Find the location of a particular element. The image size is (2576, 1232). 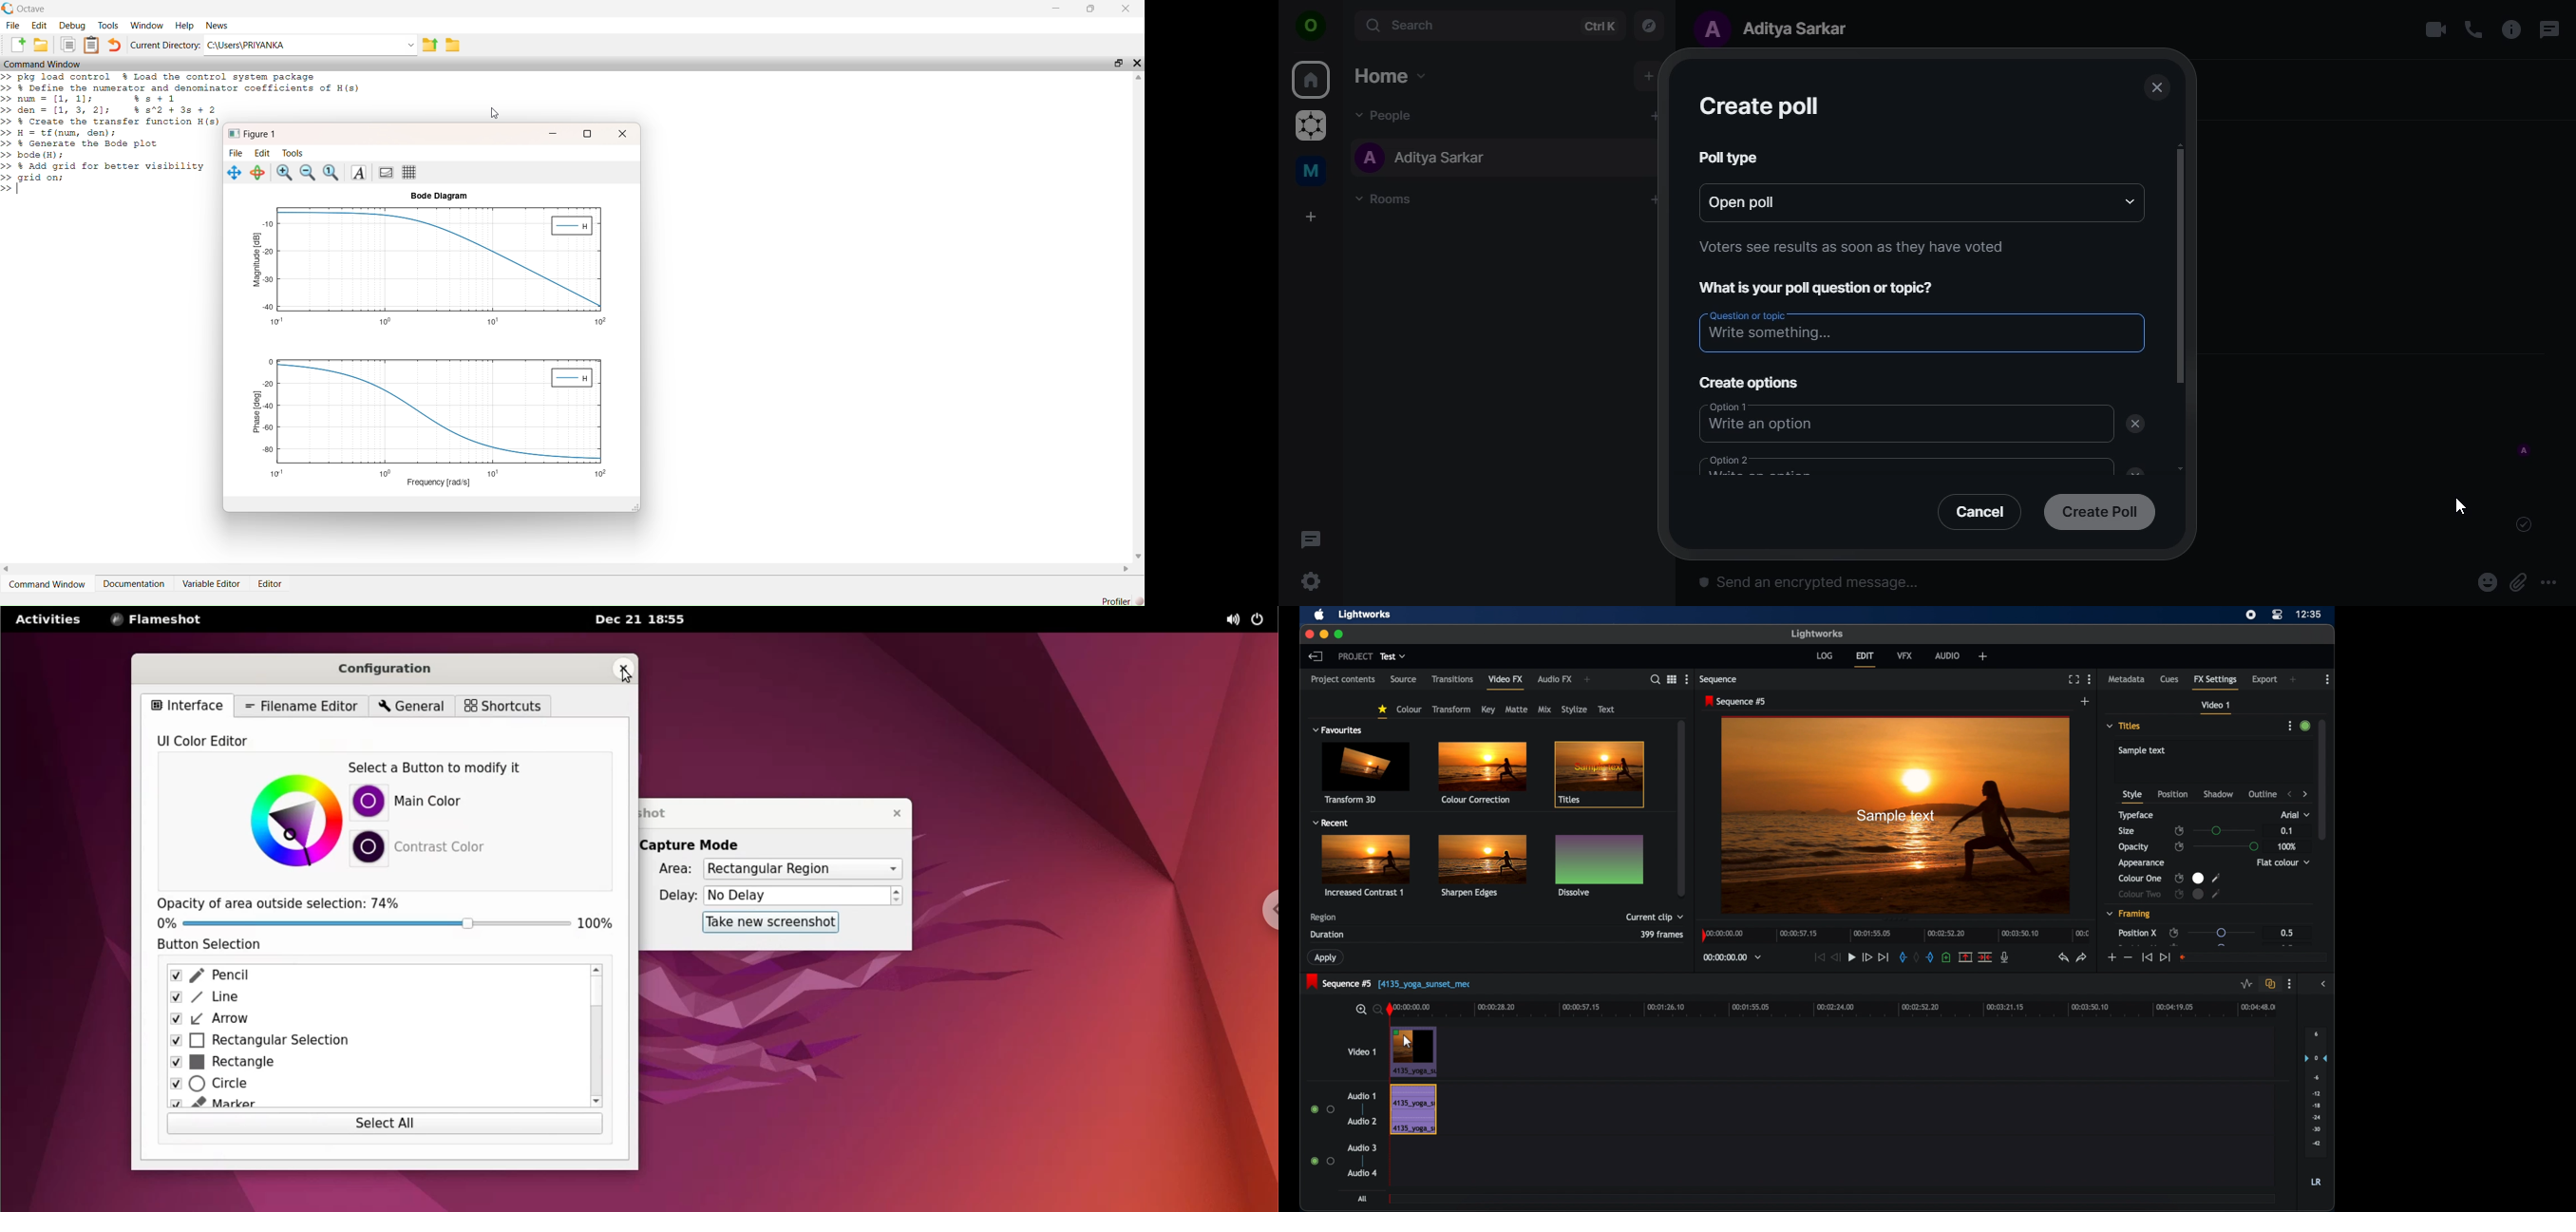

Browse Directions is located at coordinates (453, 44).